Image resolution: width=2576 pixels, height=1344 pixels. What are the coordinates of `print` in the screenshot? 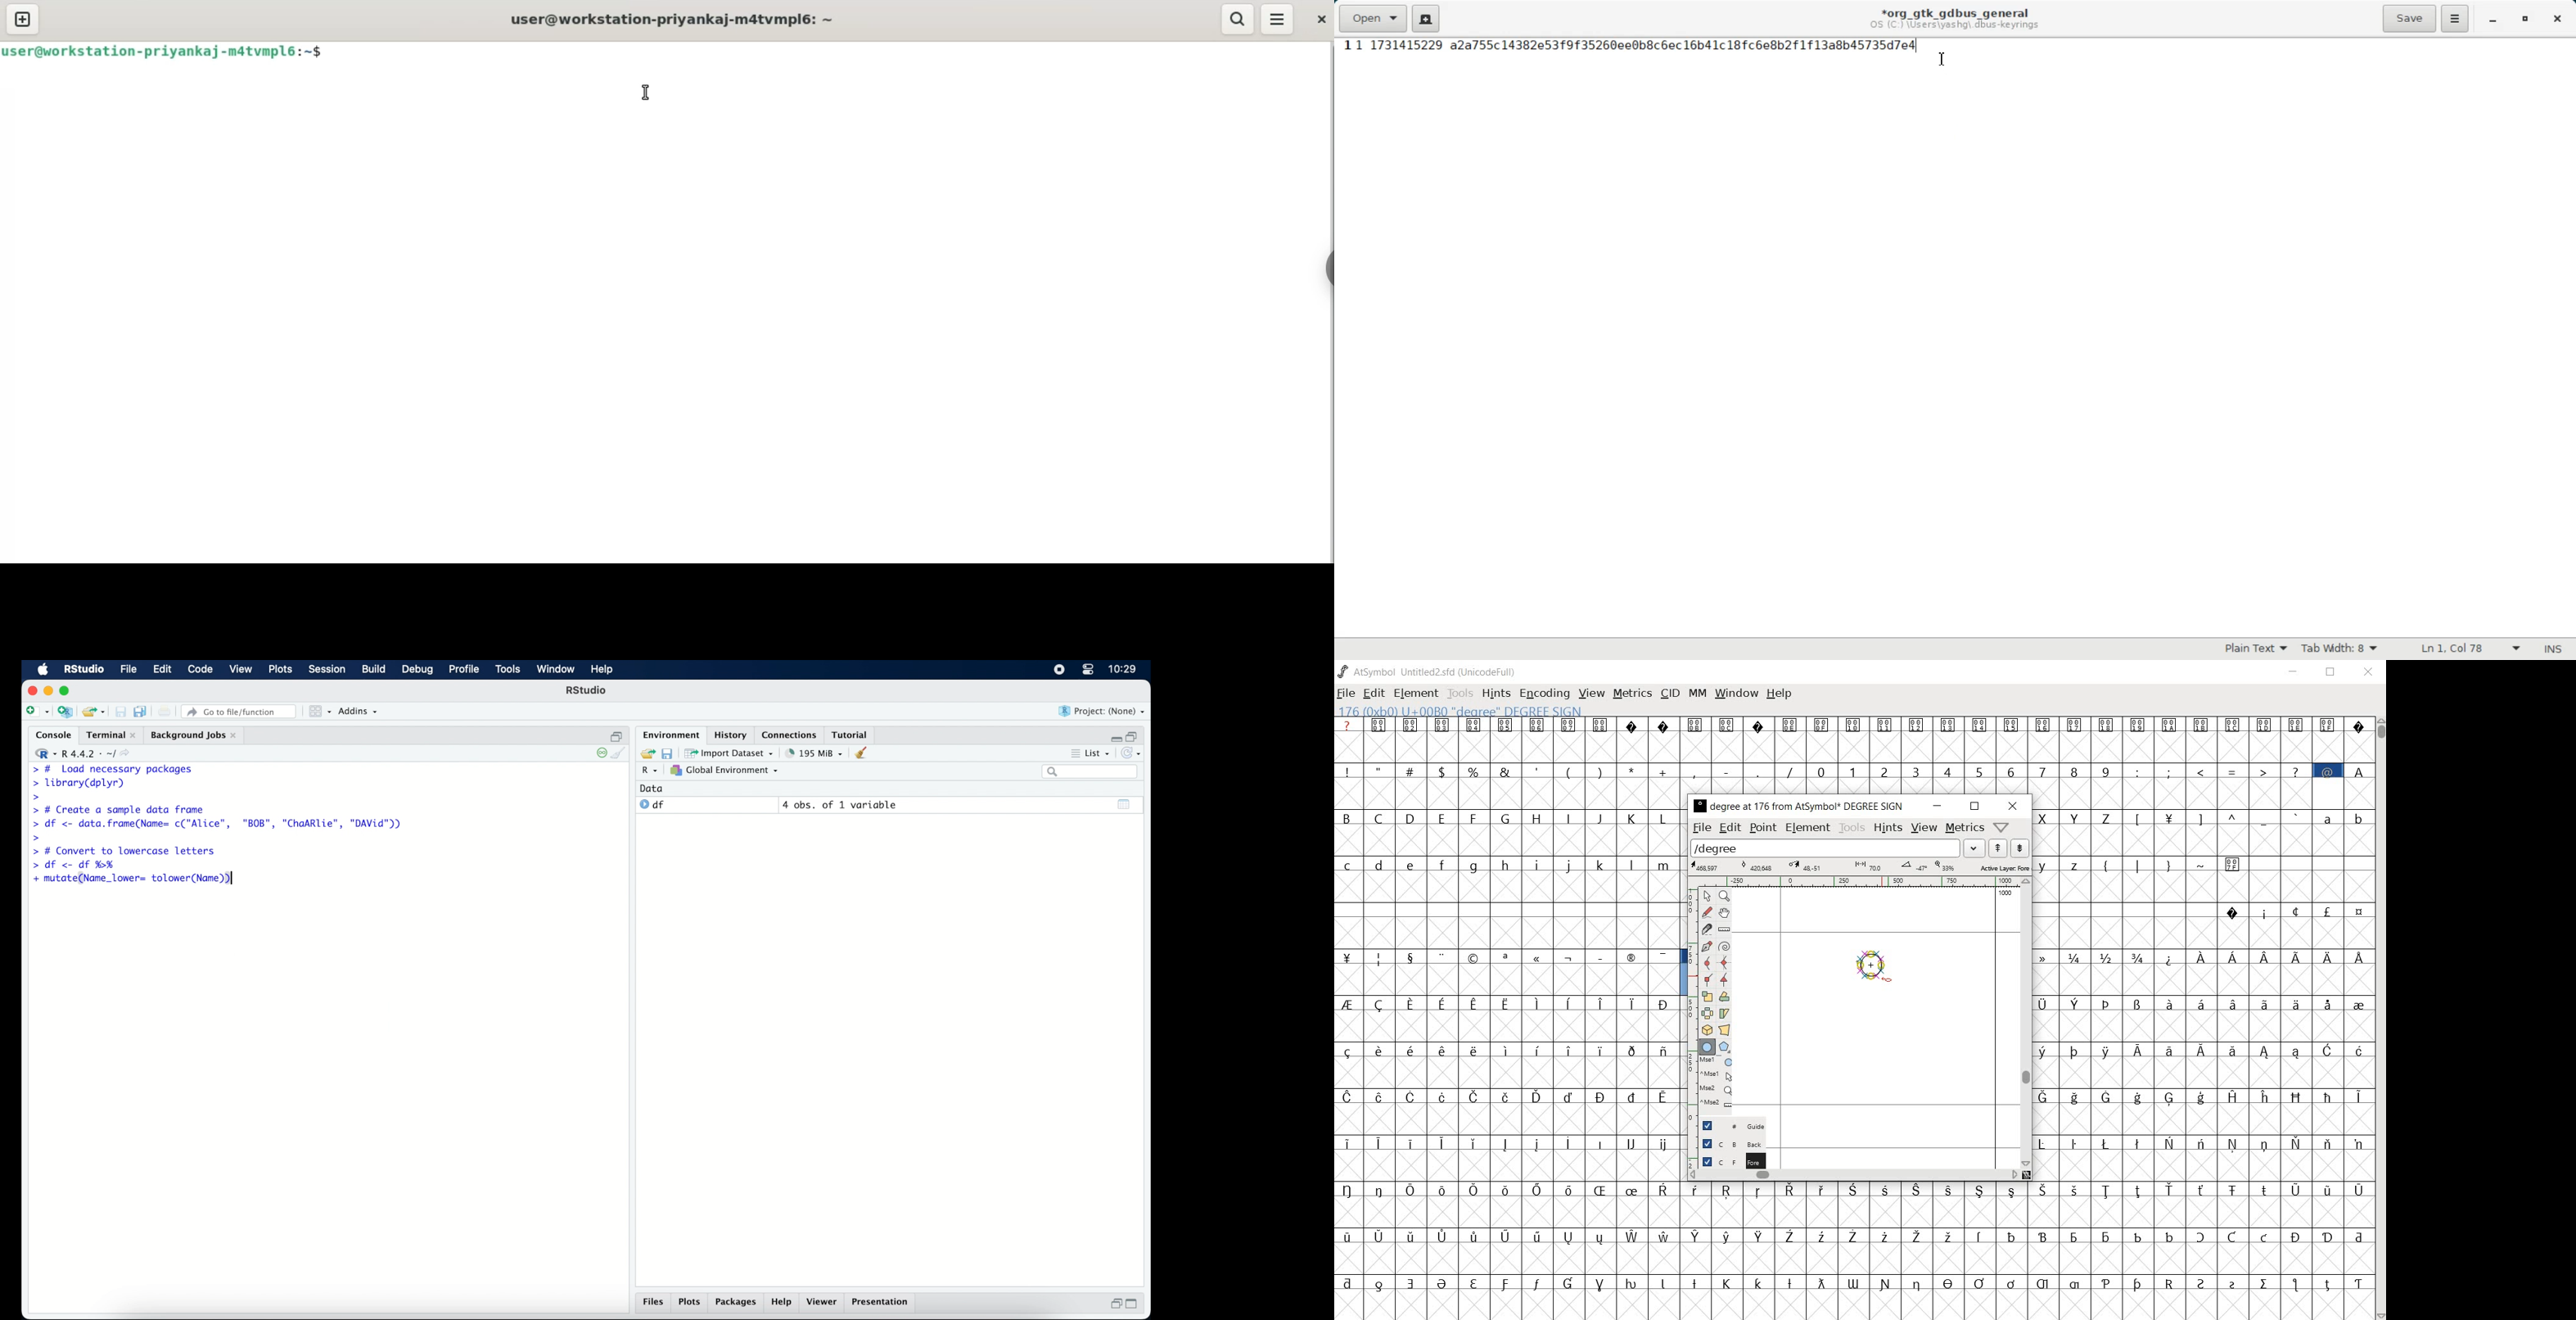 It's located at (165, 711).